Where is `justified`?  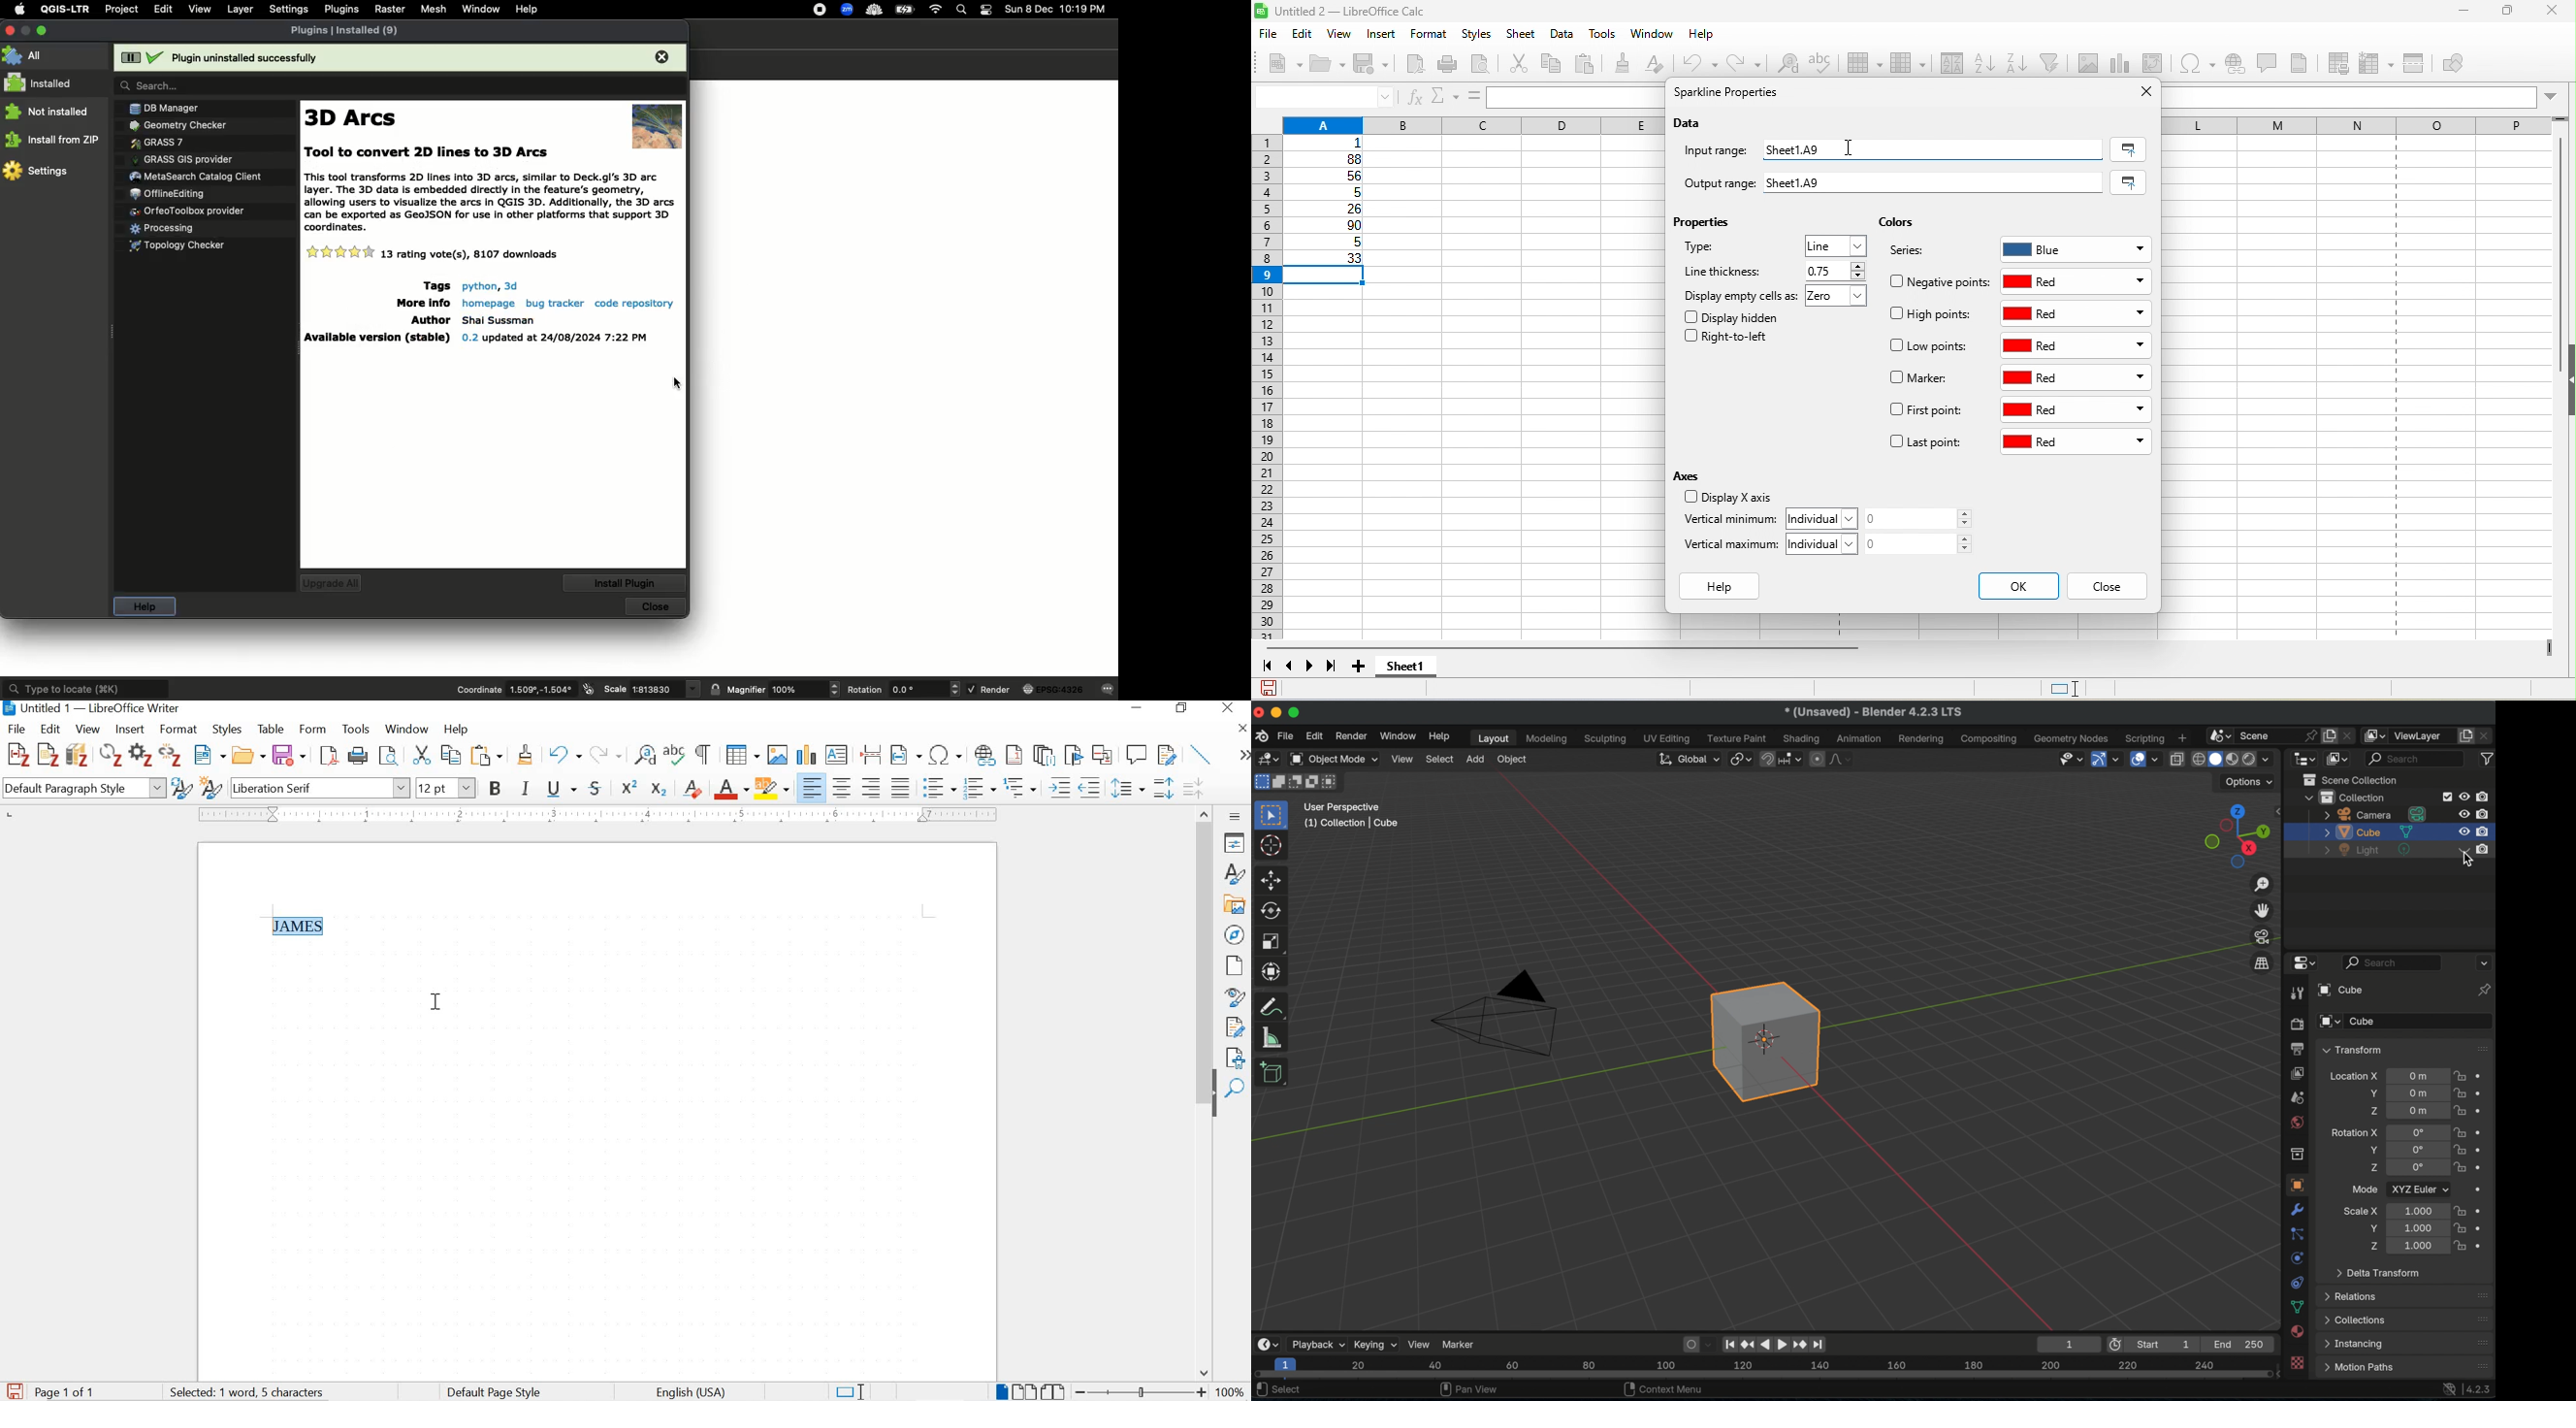
justified is located at coordinates (901, 786).